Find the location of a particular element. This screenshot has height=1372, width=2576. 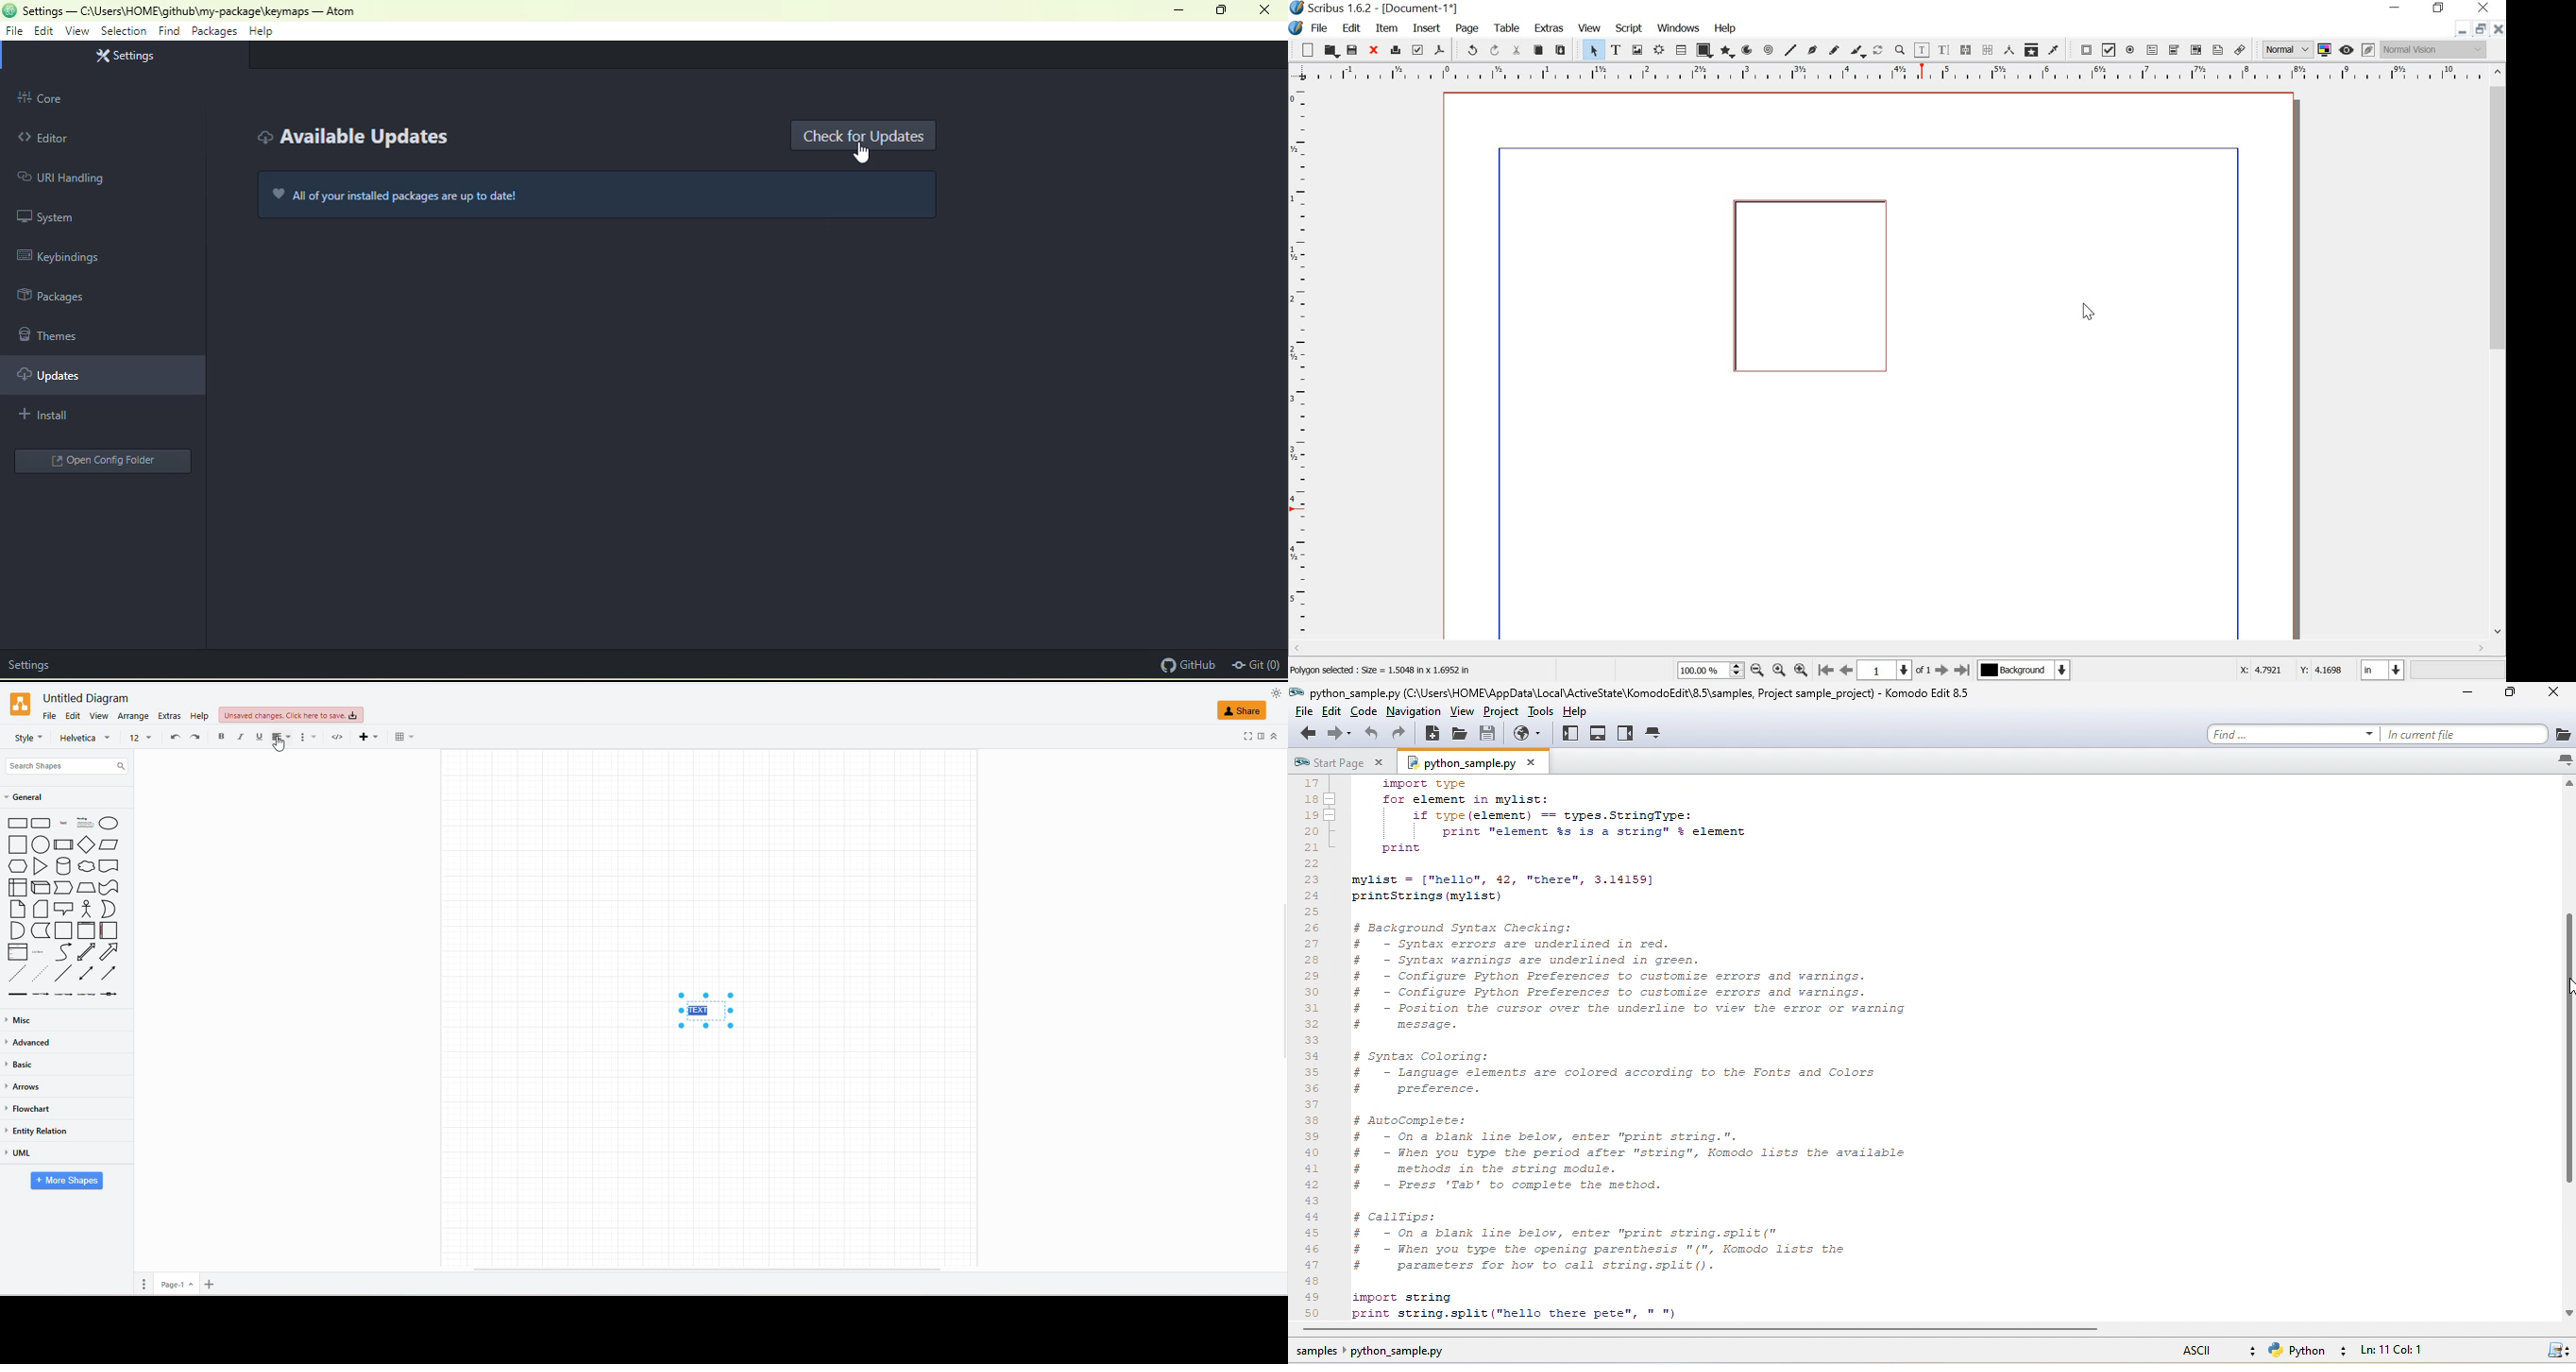

help is located at coordinates (1727, 29).